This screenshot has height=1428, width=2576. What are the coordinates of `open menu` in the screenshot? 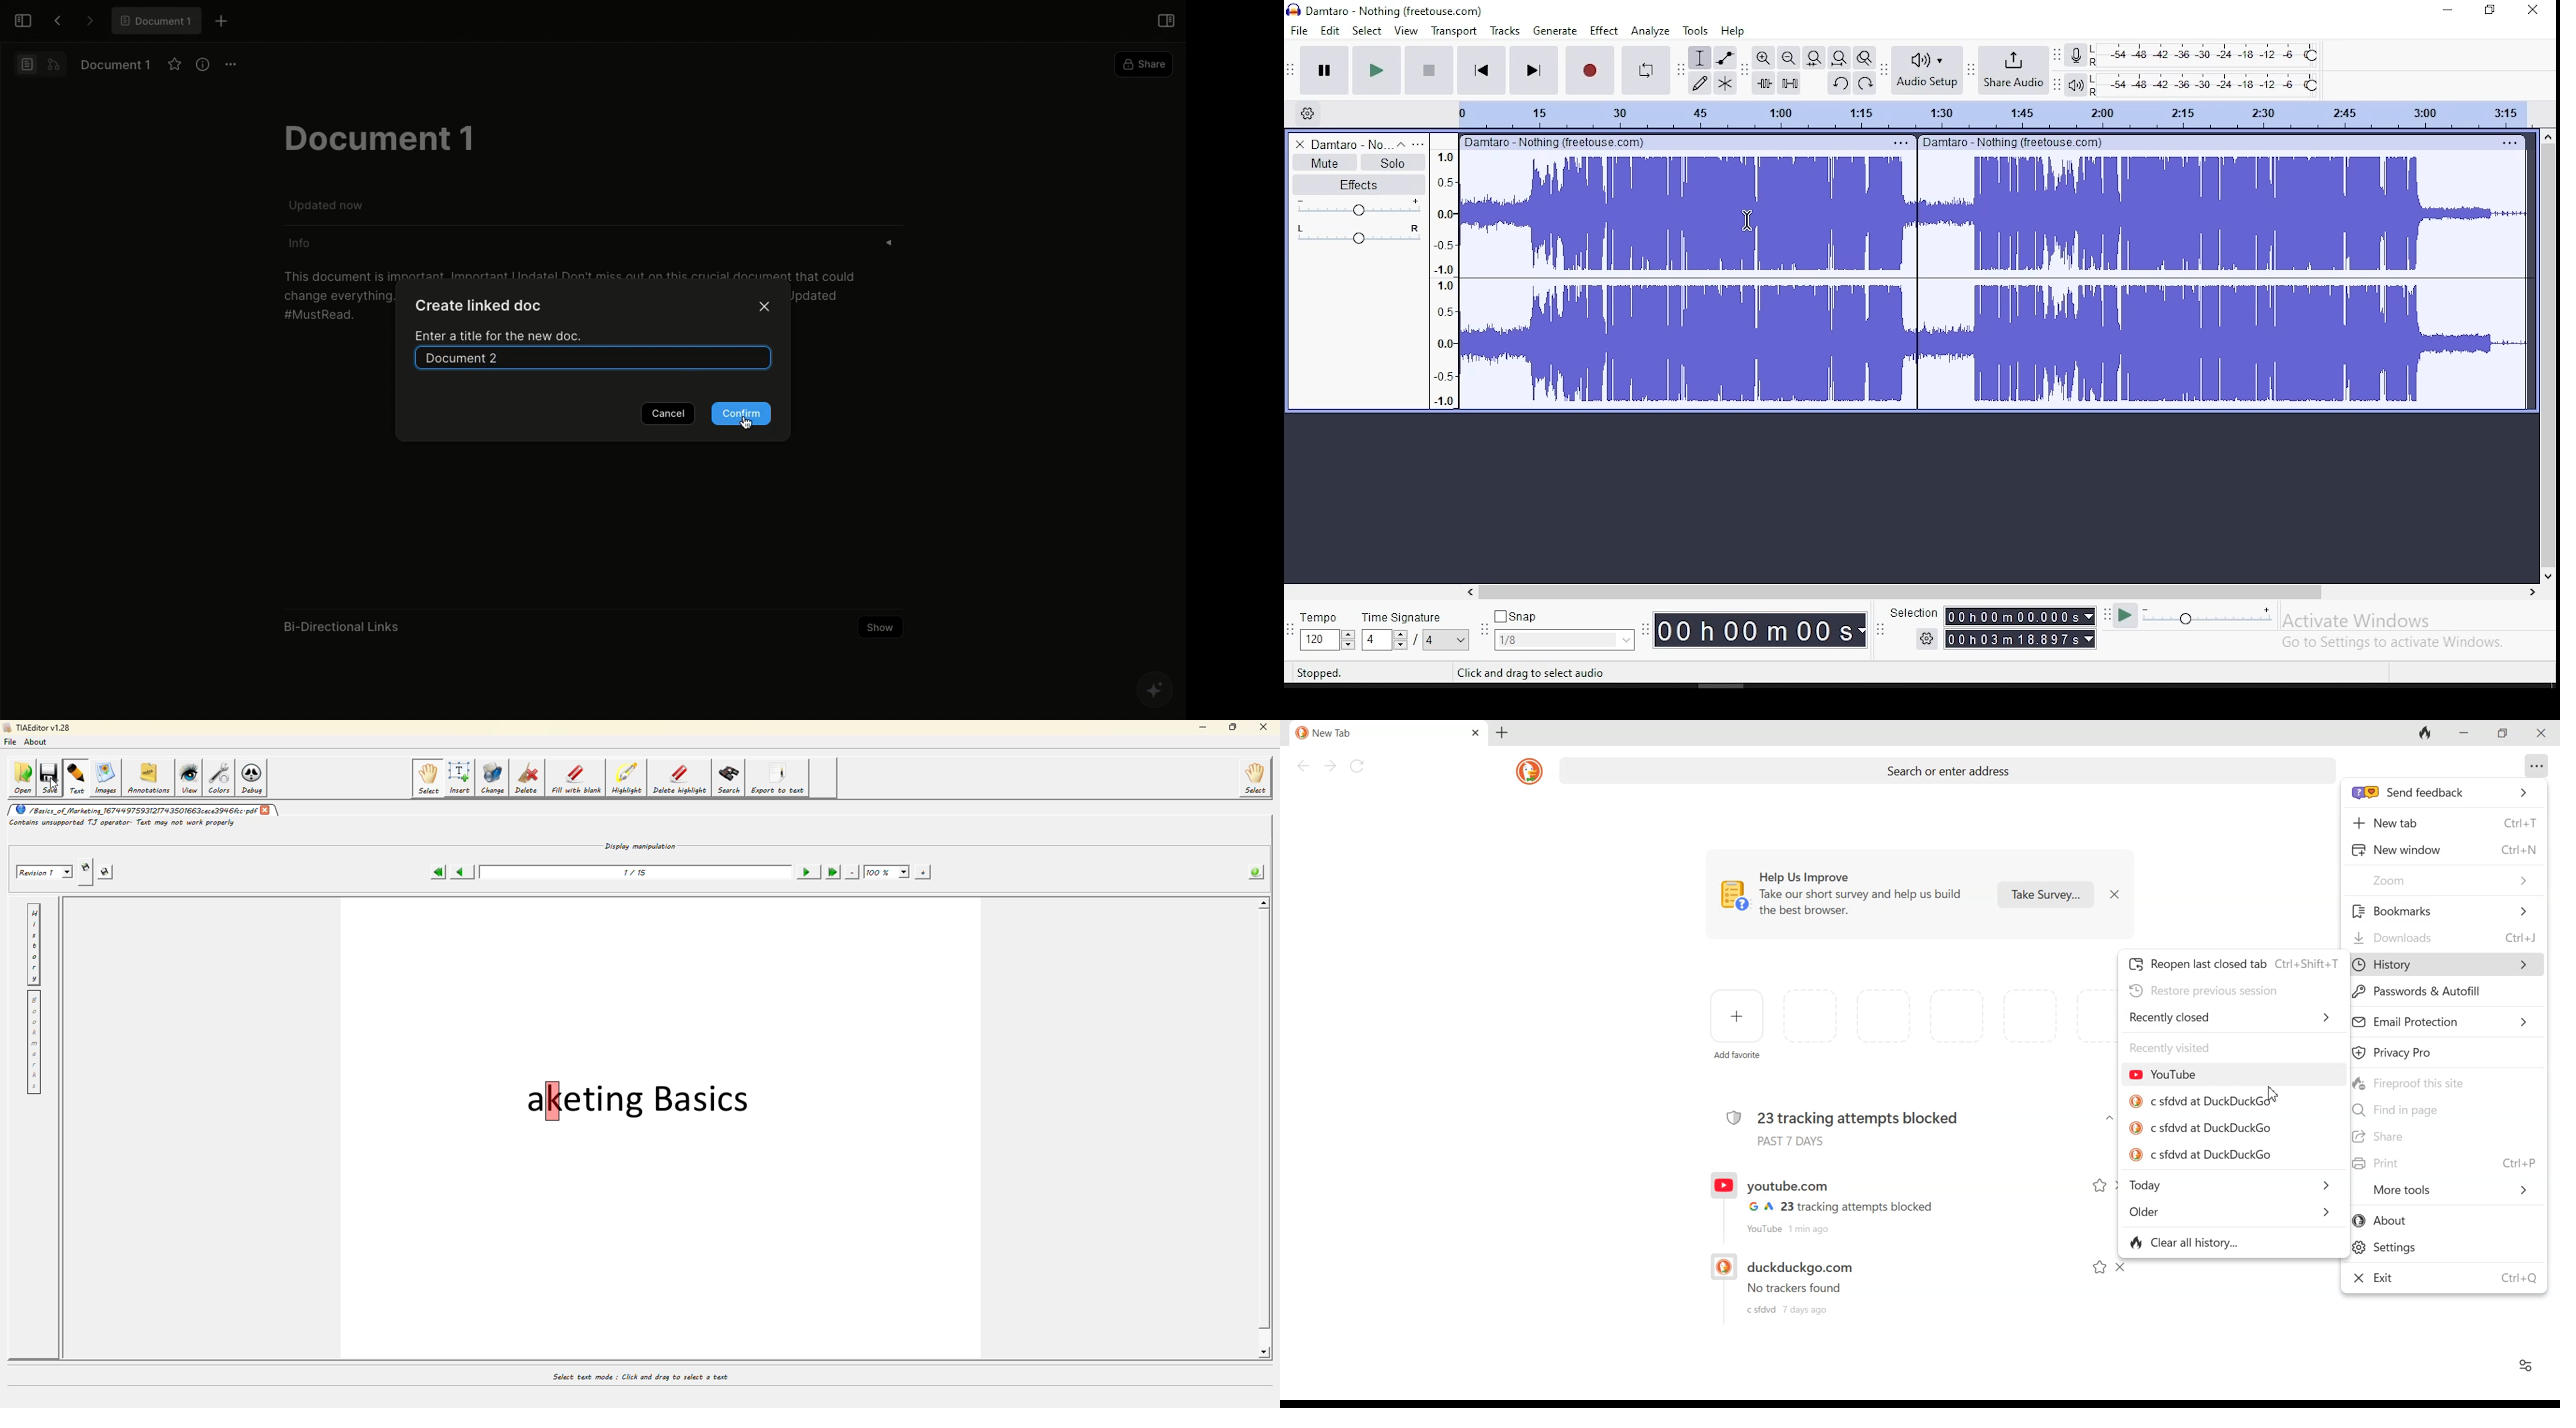 It's located at (1419, 143).